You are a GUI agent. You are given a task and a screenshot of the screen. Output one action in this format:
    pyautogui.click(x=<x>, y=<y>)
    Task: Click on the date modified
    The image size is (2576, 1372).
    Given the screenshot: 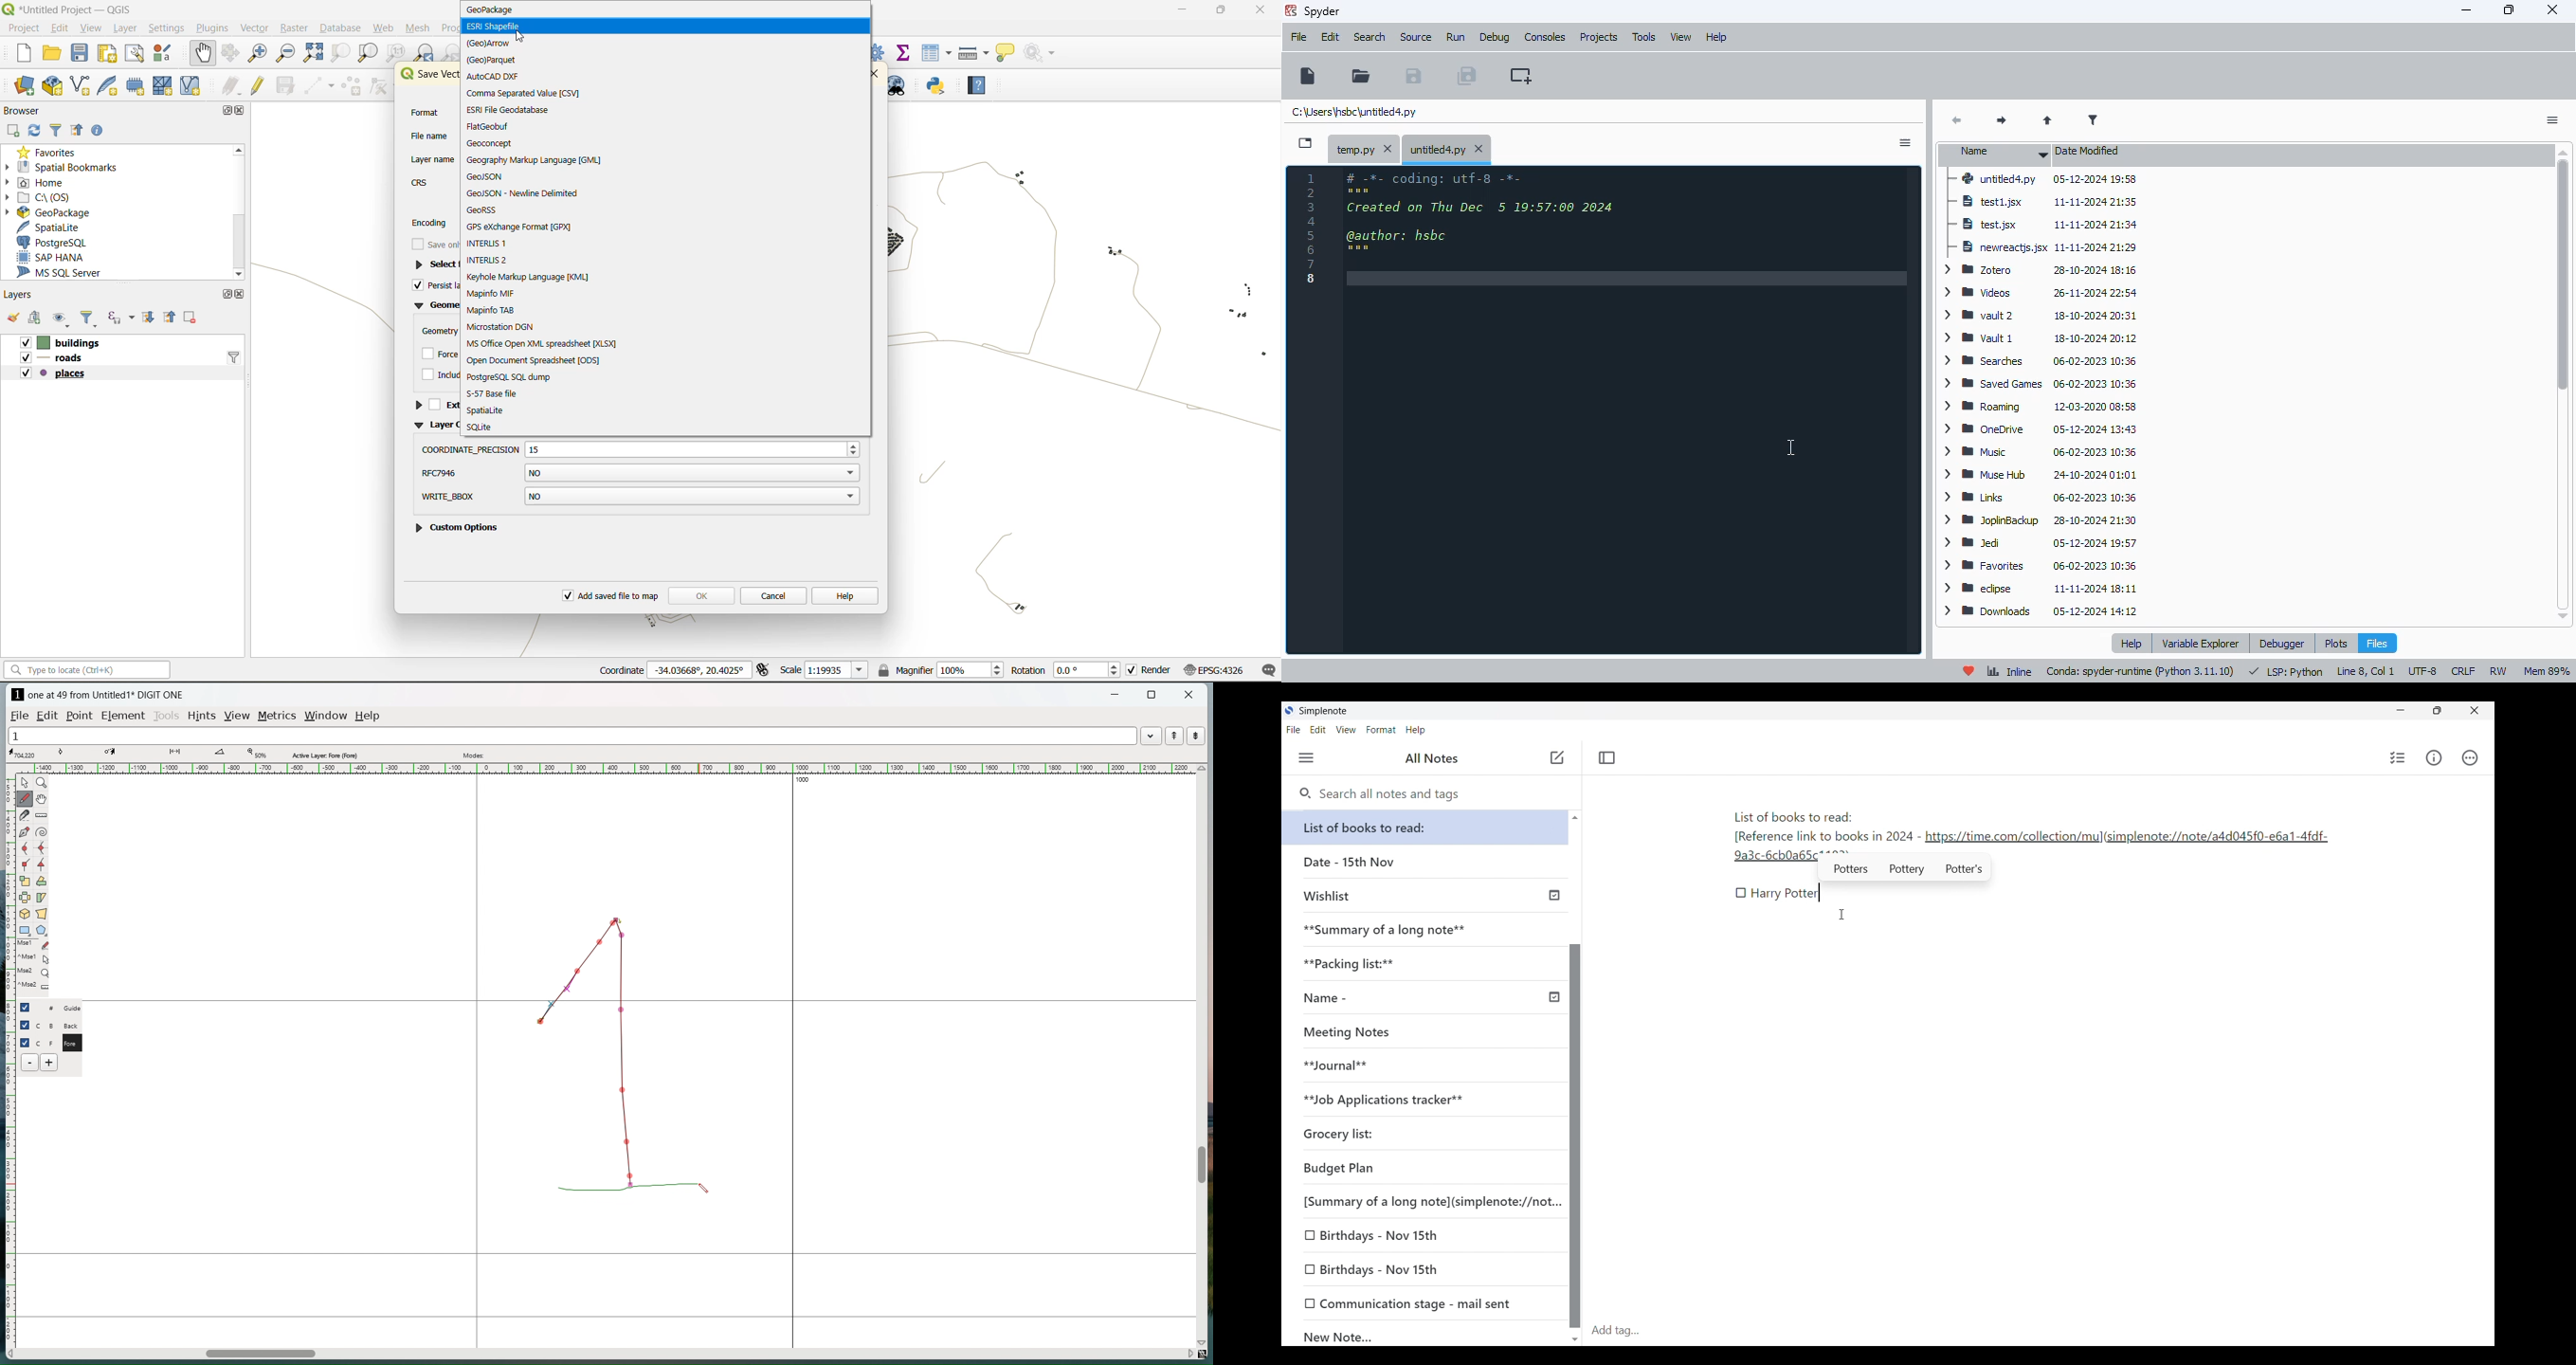 What is the action you would take?
    pyautogui.click(x=2090, y=152)
    